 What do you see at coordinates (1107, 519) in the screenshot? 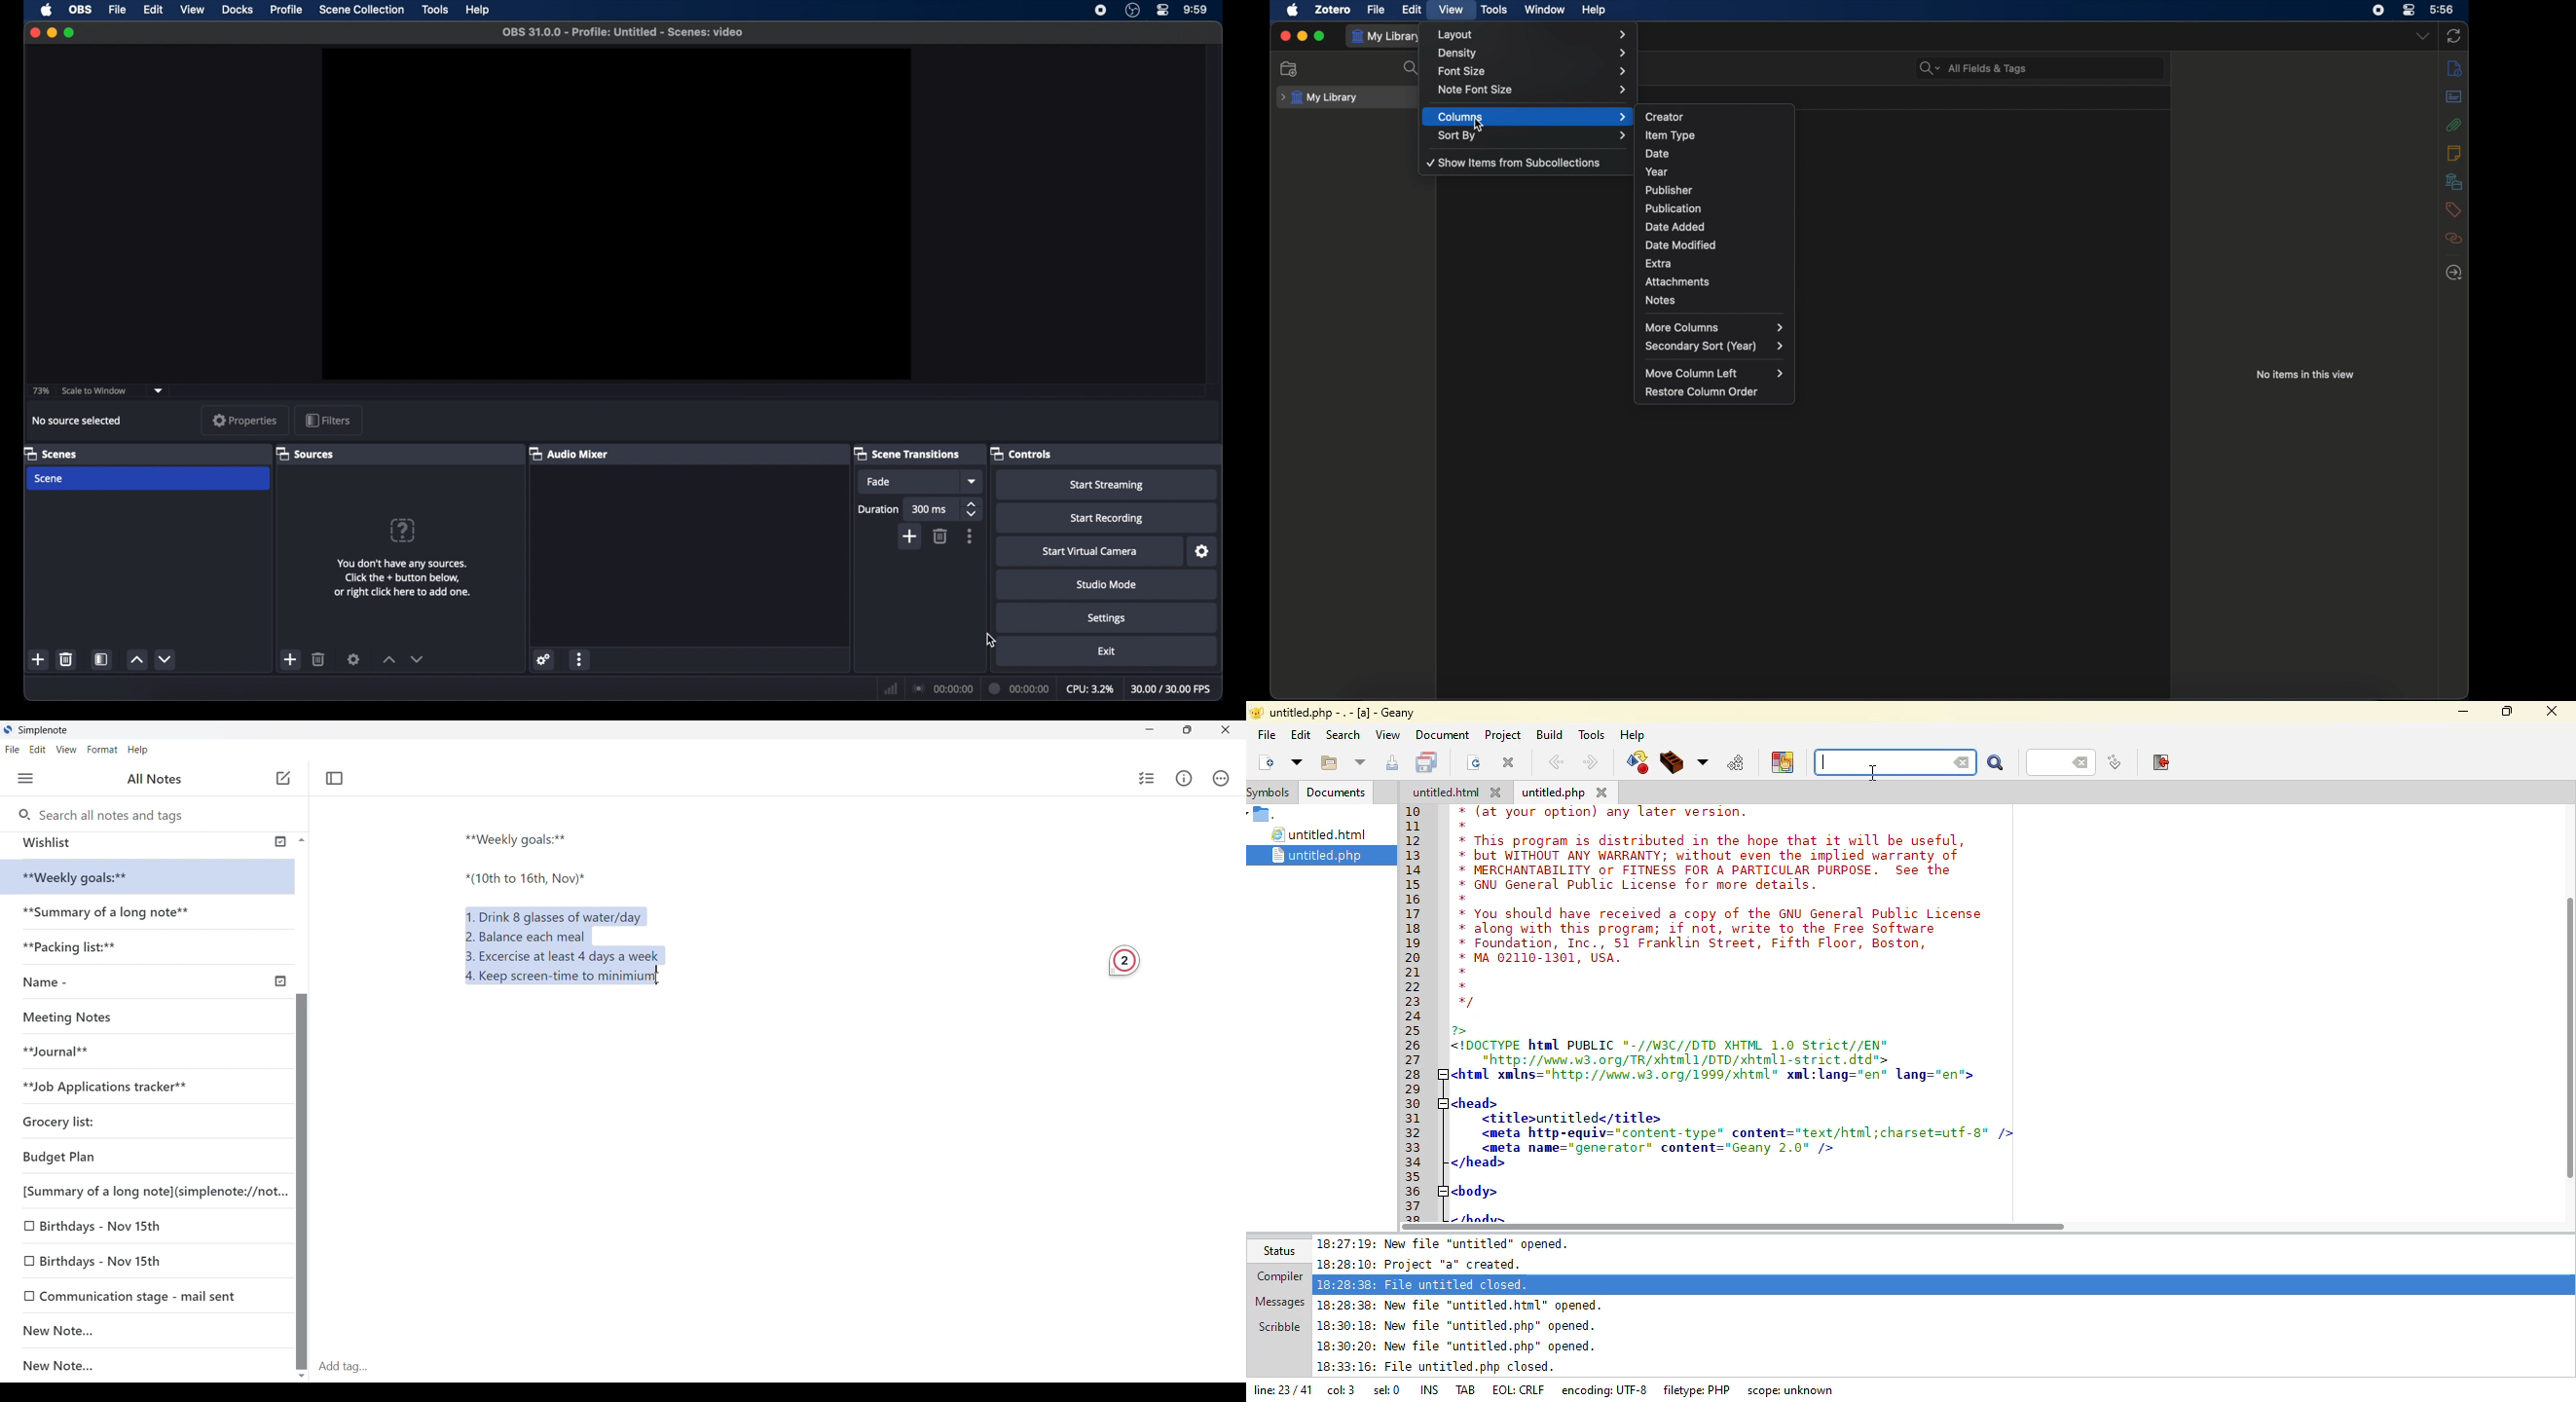
I see `start recording` at bounding box center [1107, 519].